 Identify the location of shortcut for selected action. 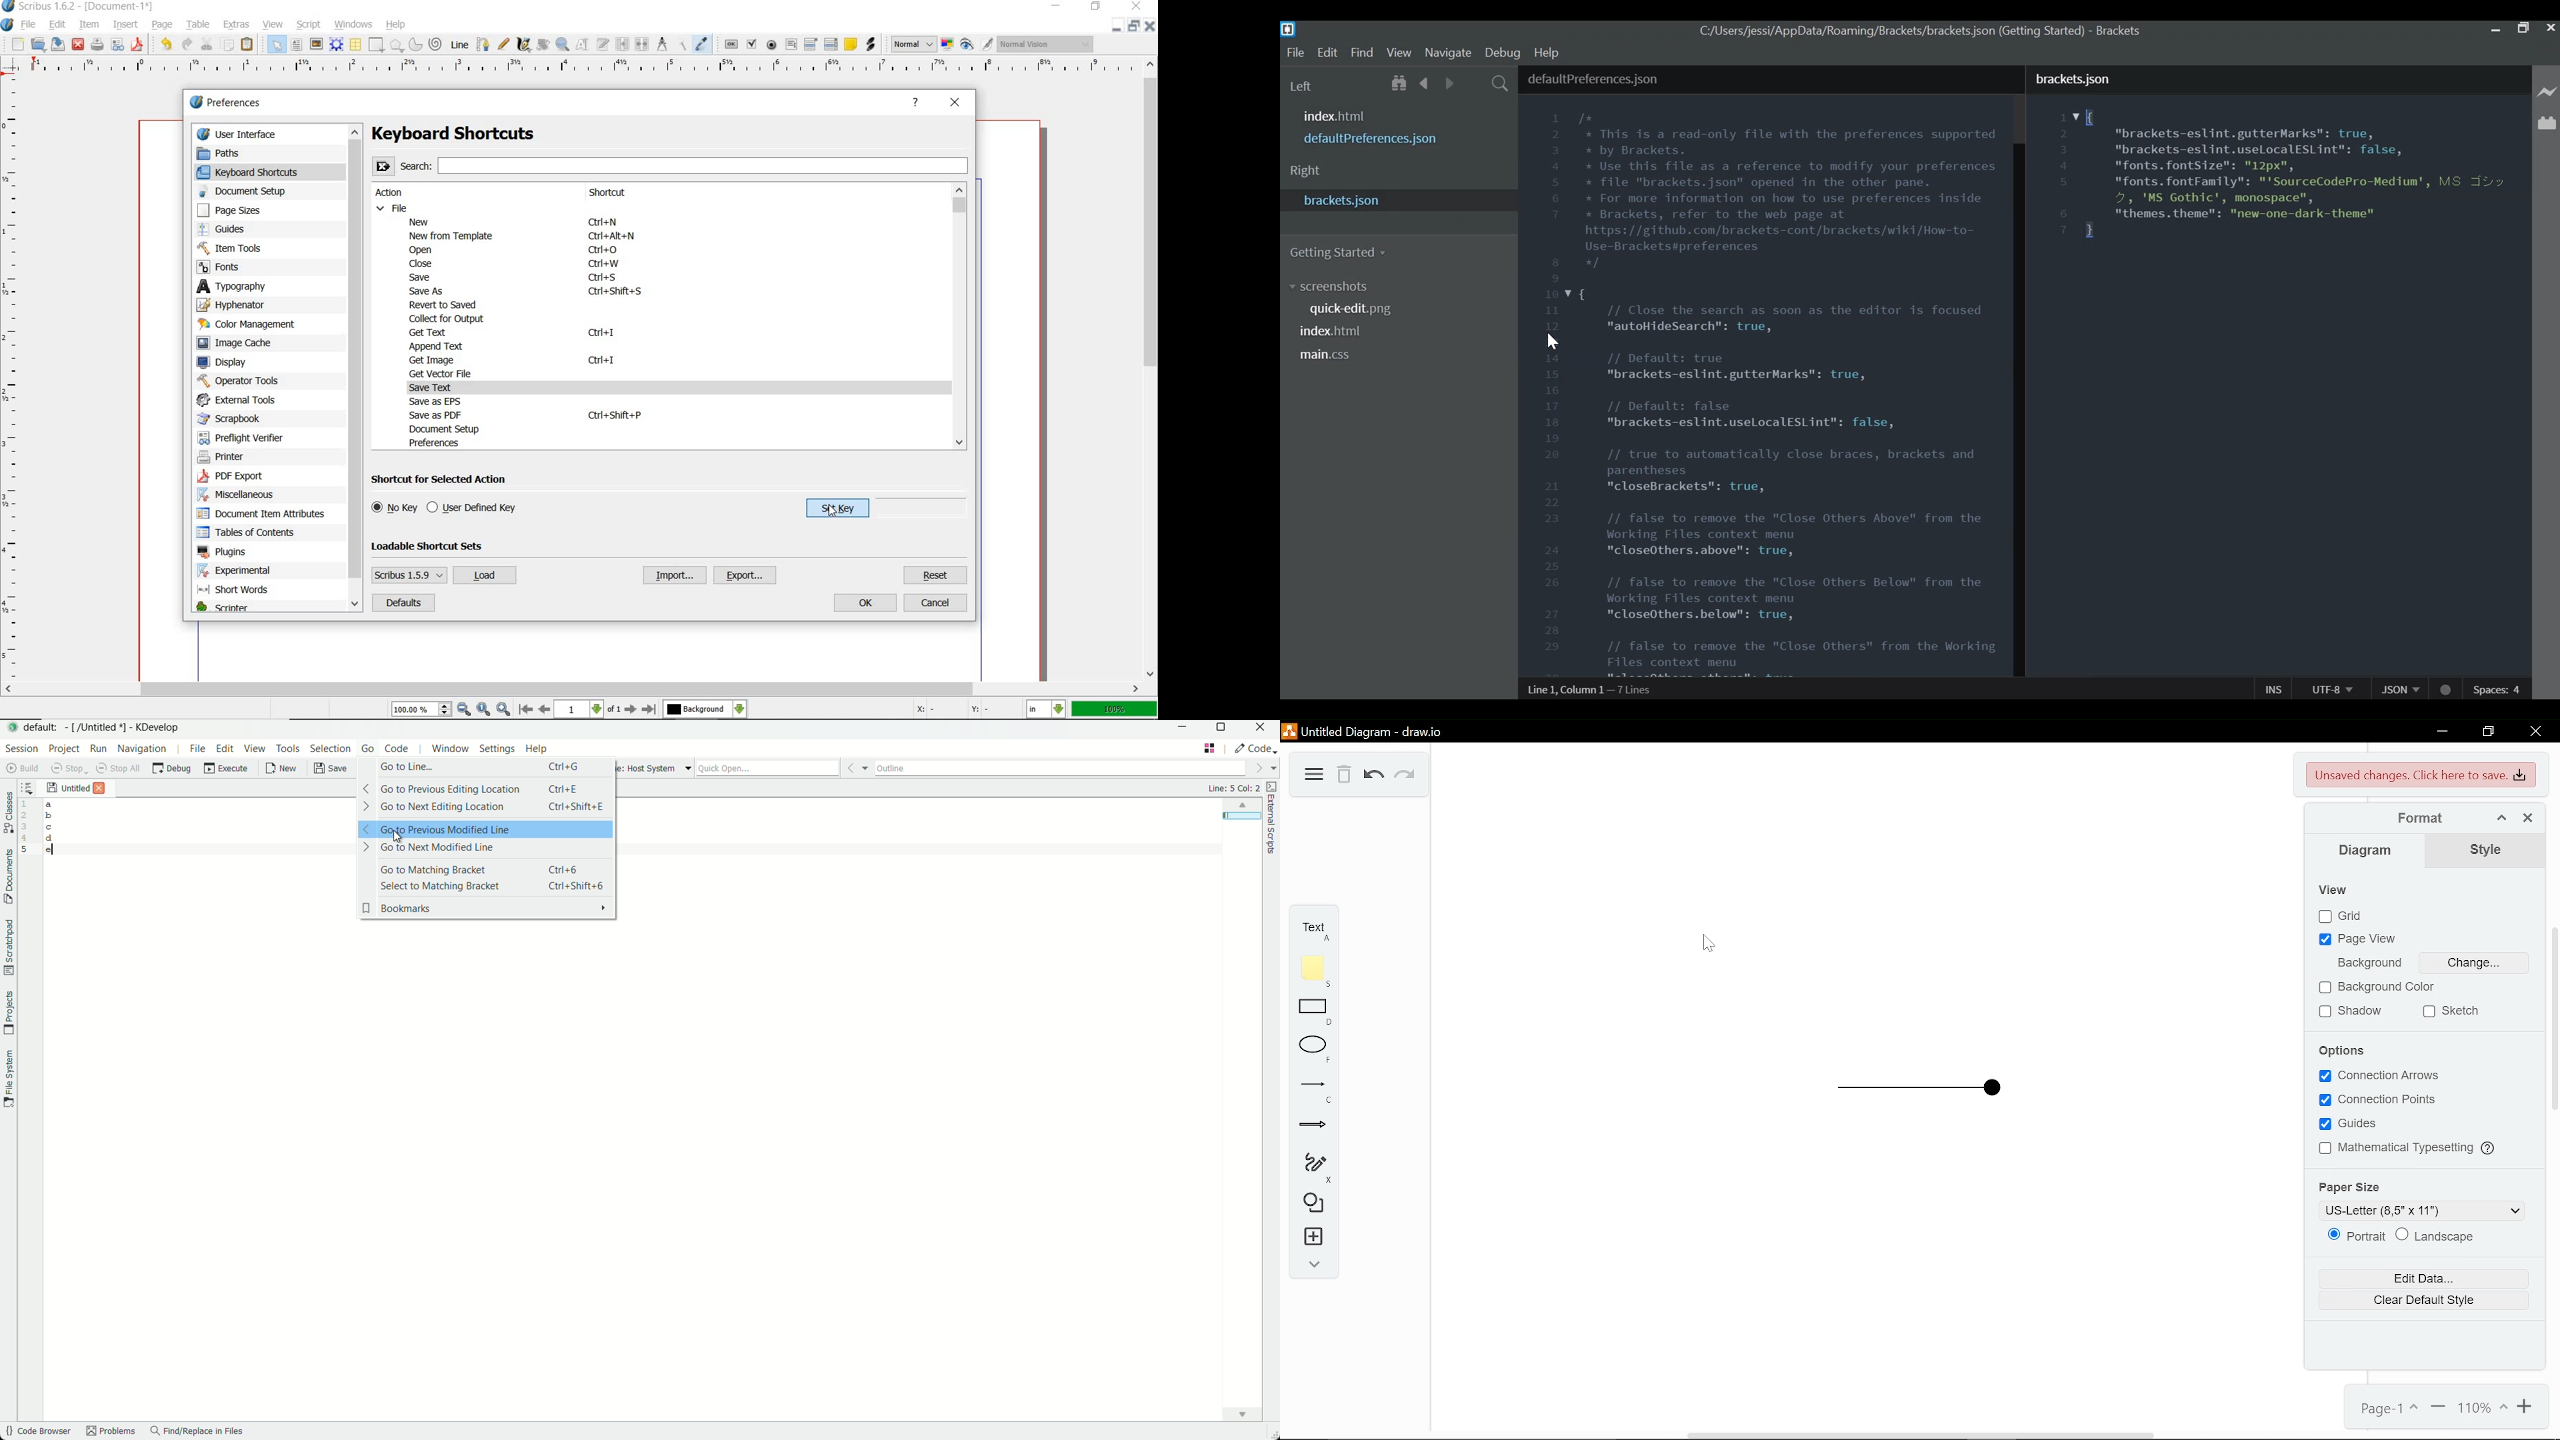
(444, 480).